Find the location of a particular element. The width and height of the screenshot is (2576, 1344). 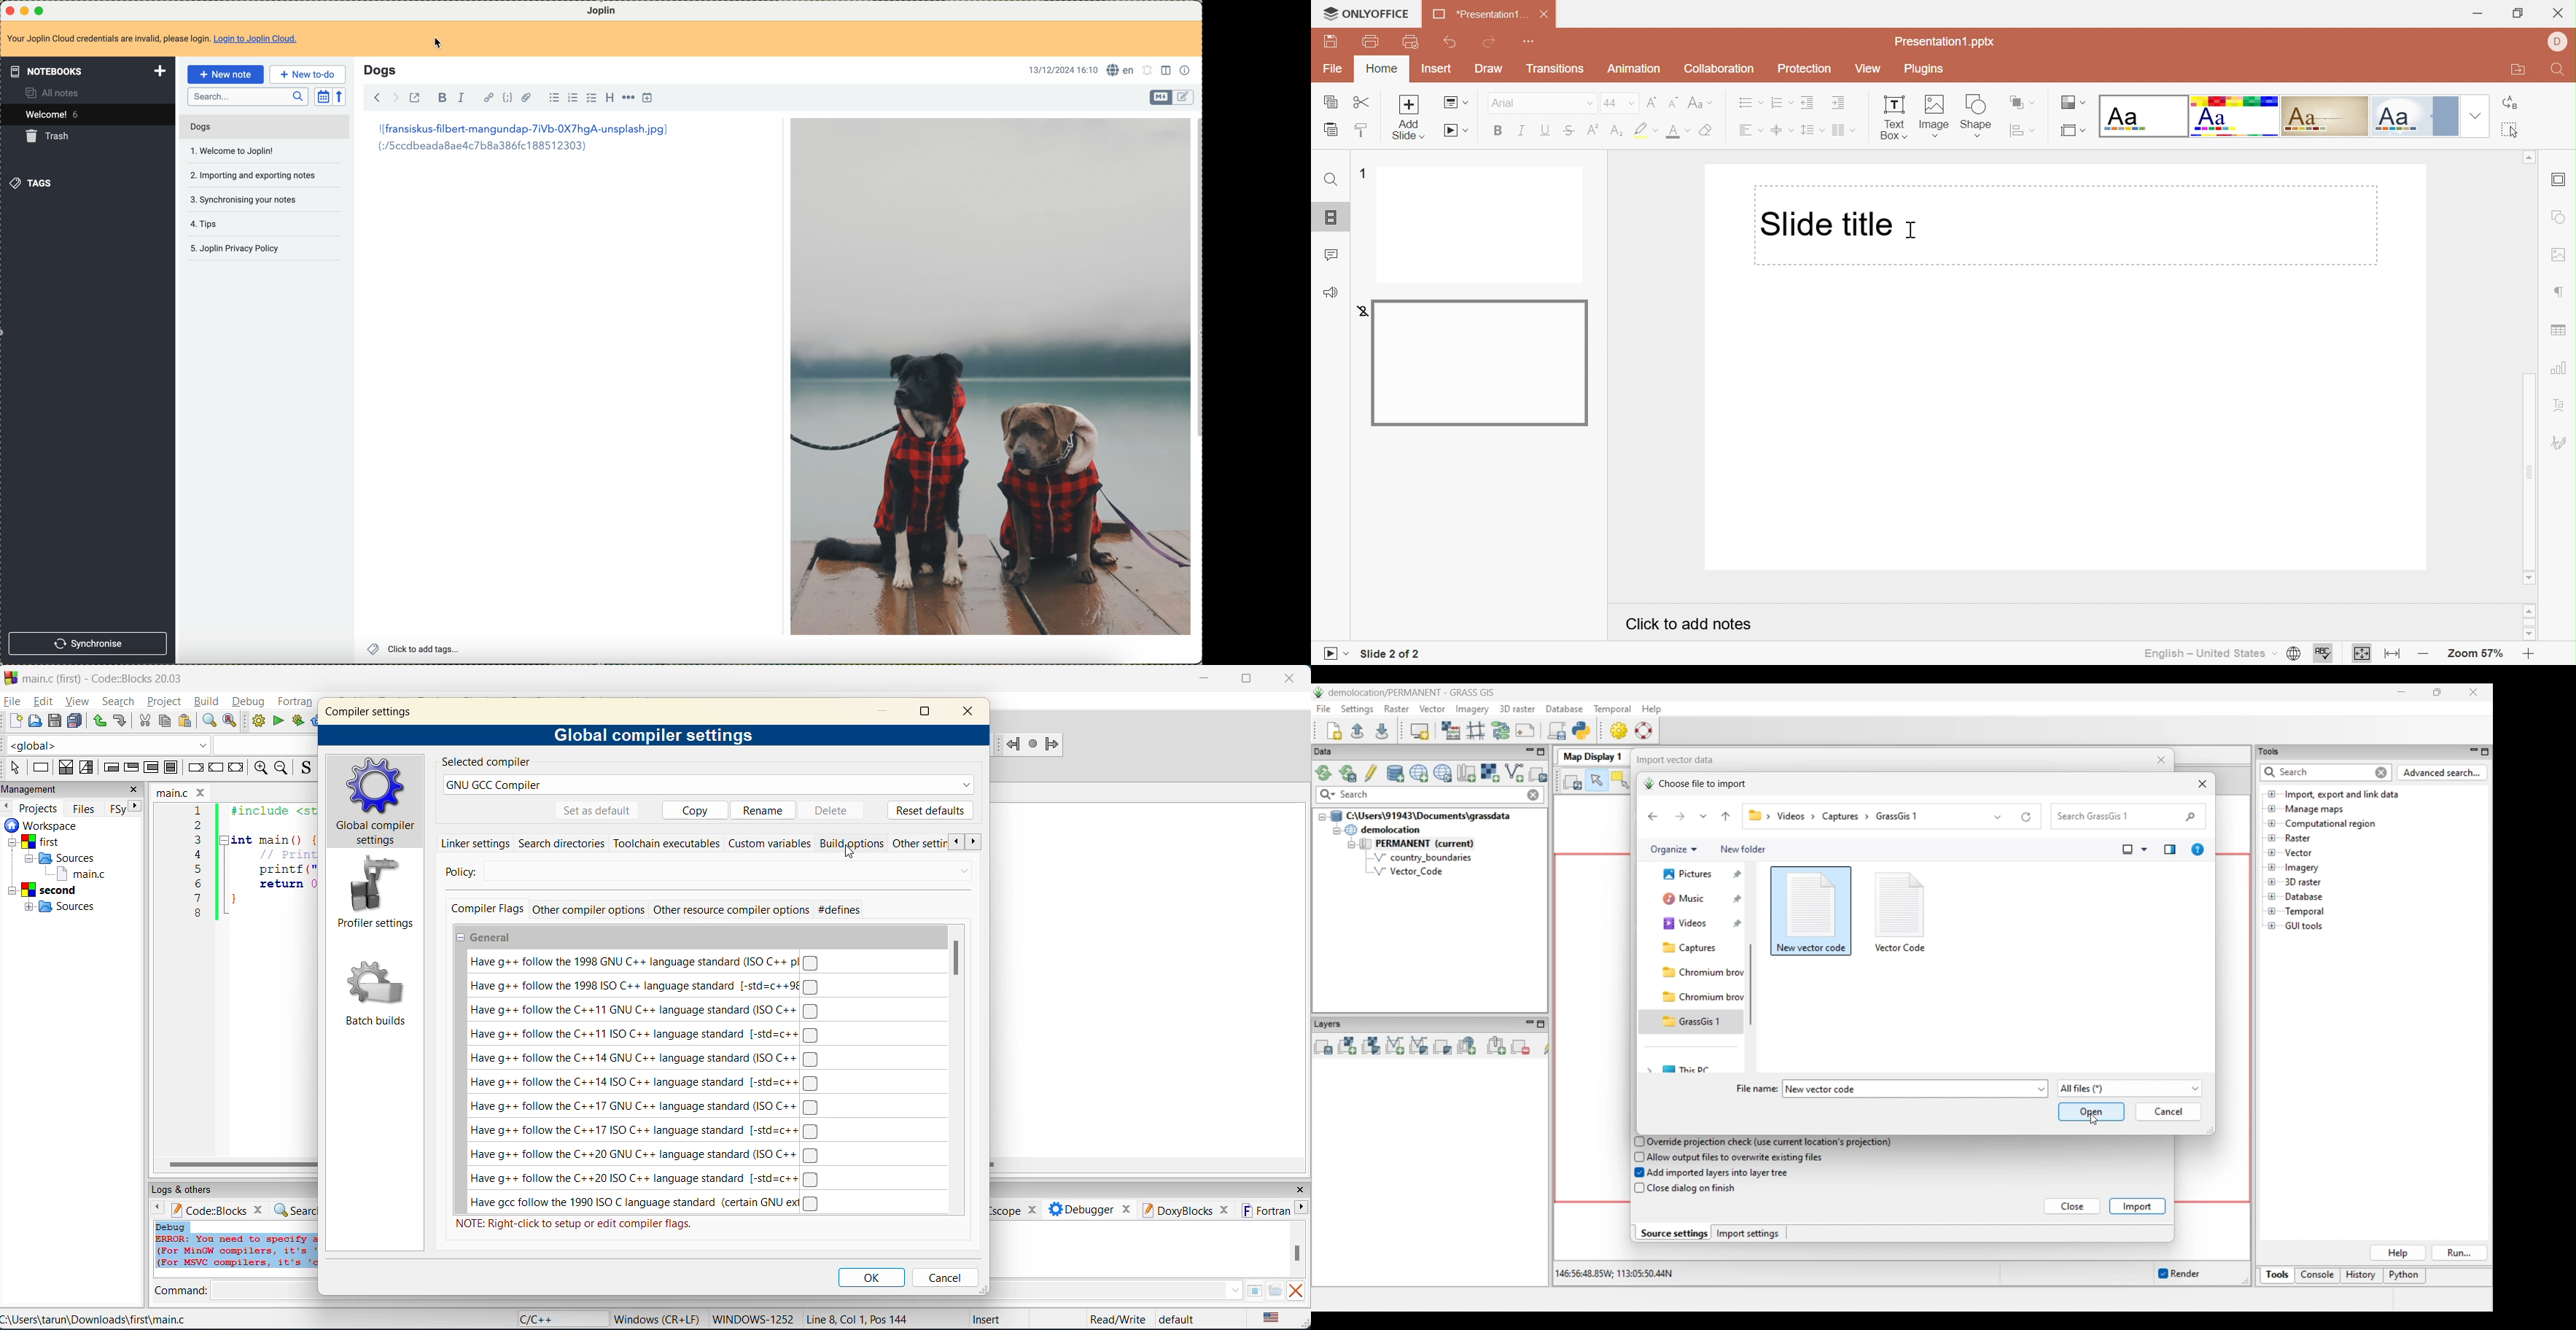

other compiler options is located at coordinates (588, 910).